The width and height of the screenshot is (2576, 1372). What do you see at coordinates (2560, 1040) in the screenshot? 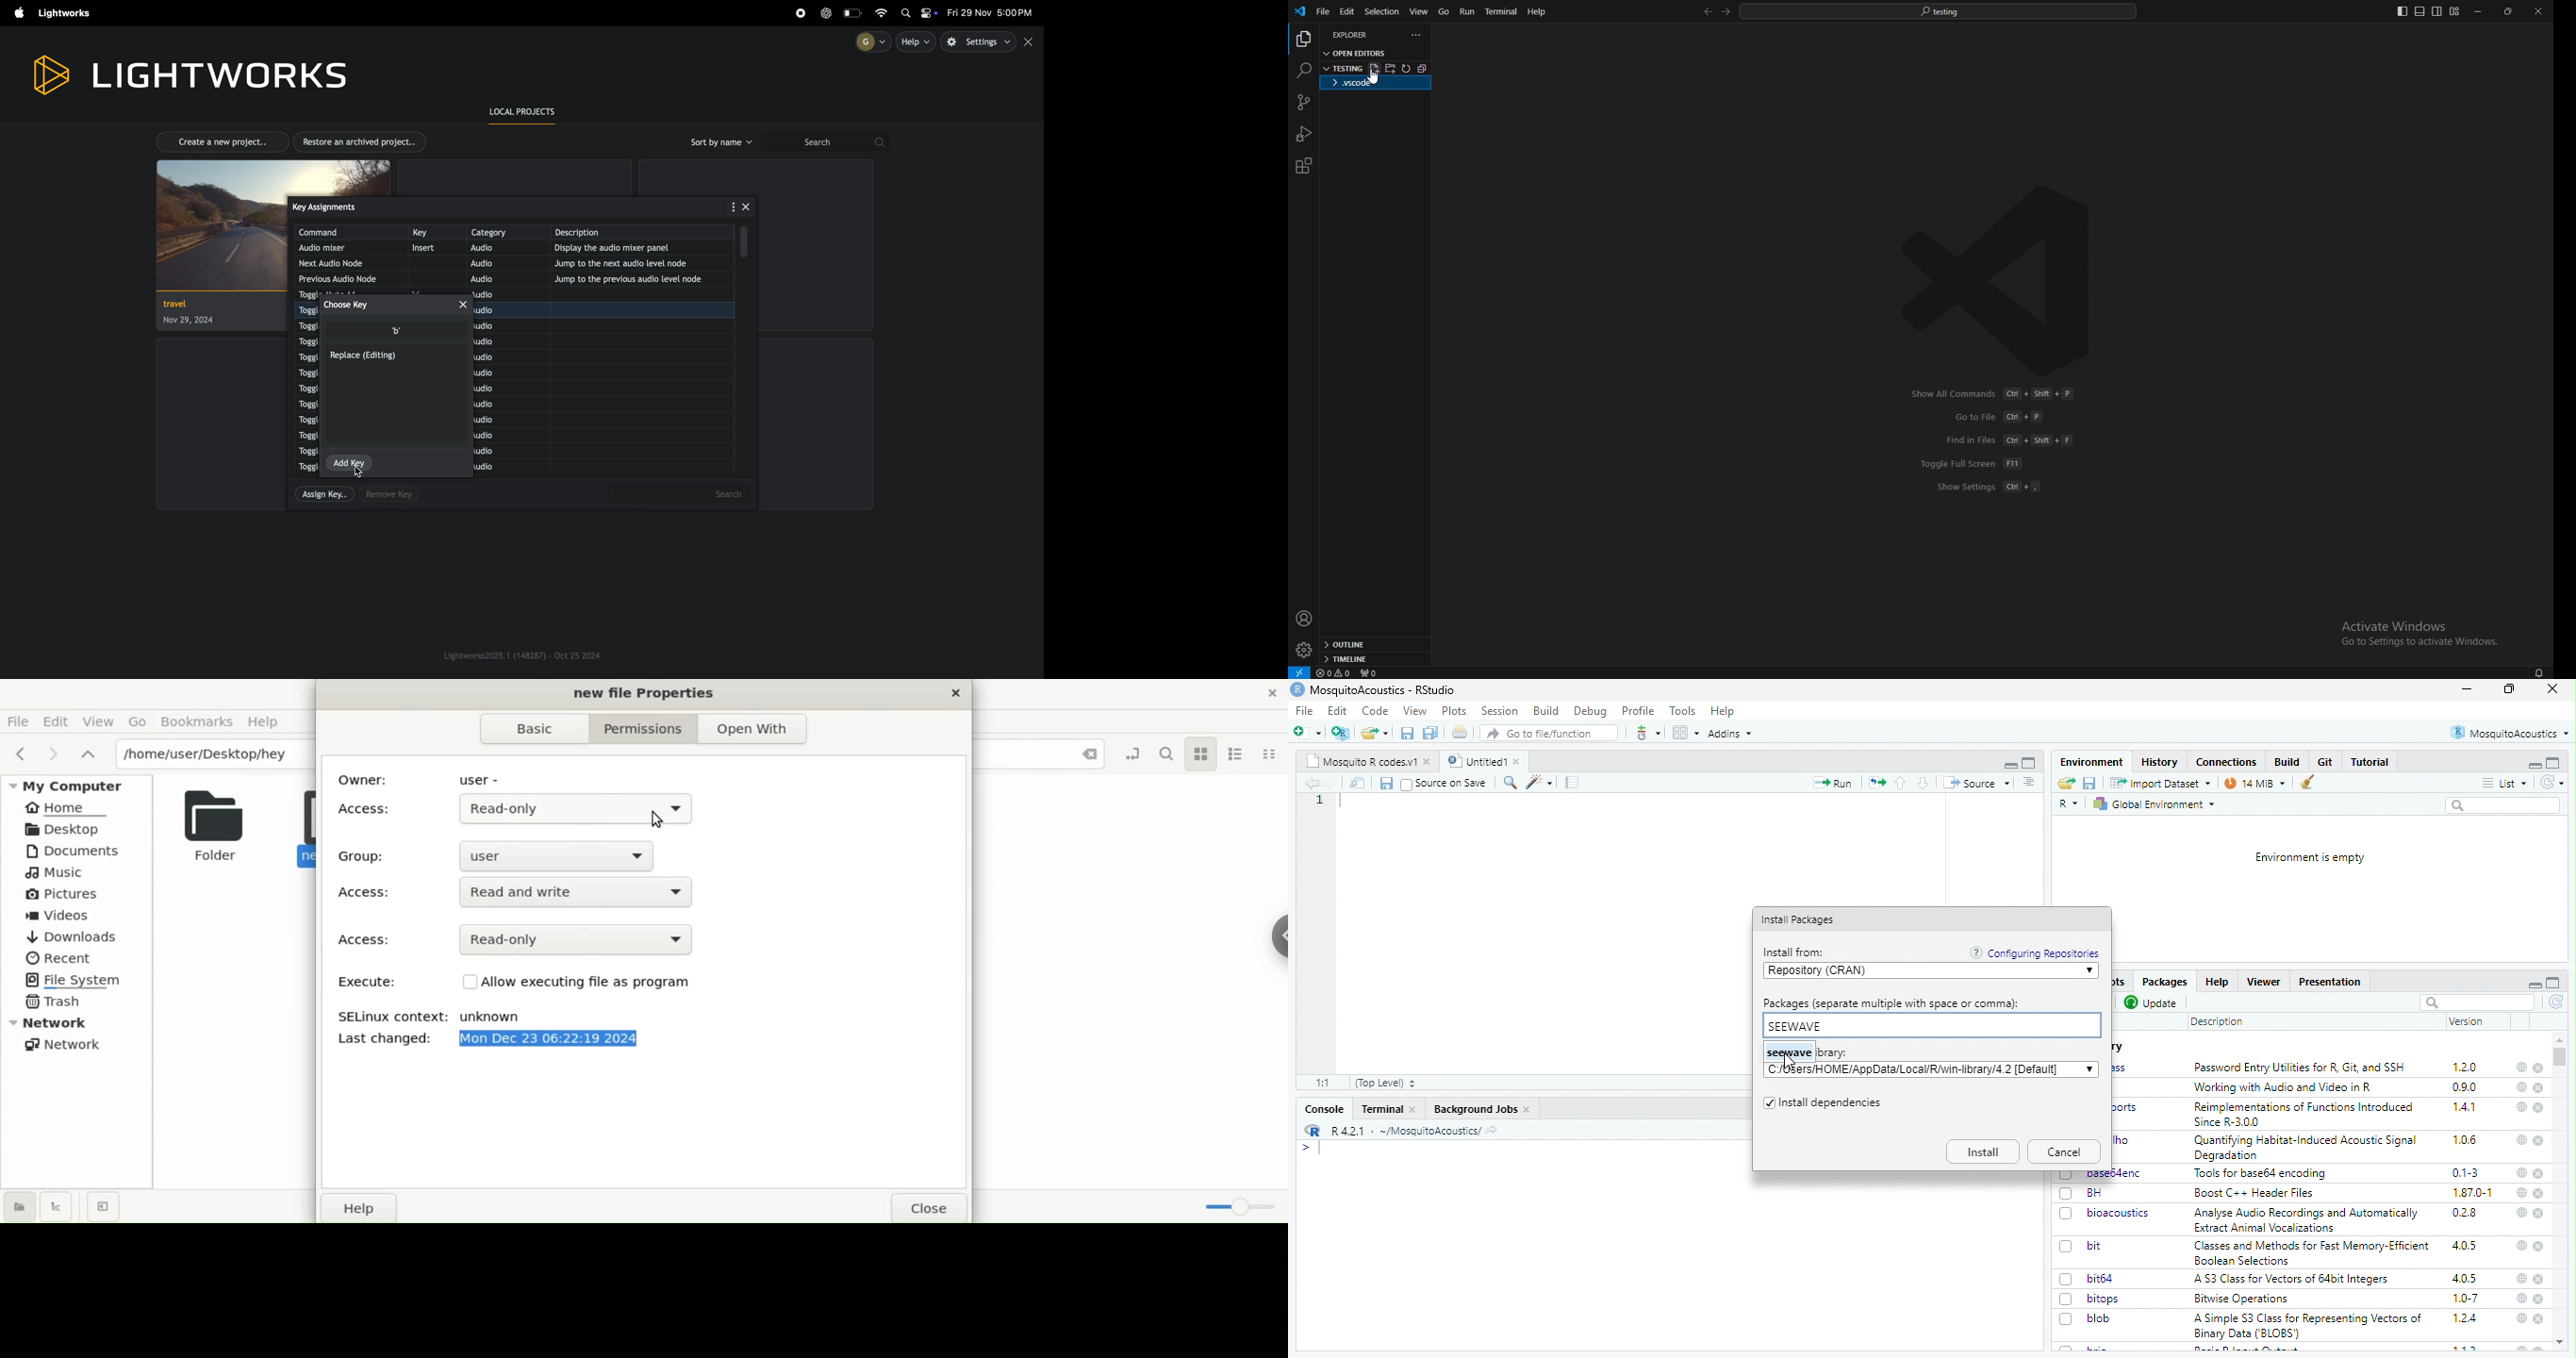
I see `scroll up` at bounding box center [2560, 1040].